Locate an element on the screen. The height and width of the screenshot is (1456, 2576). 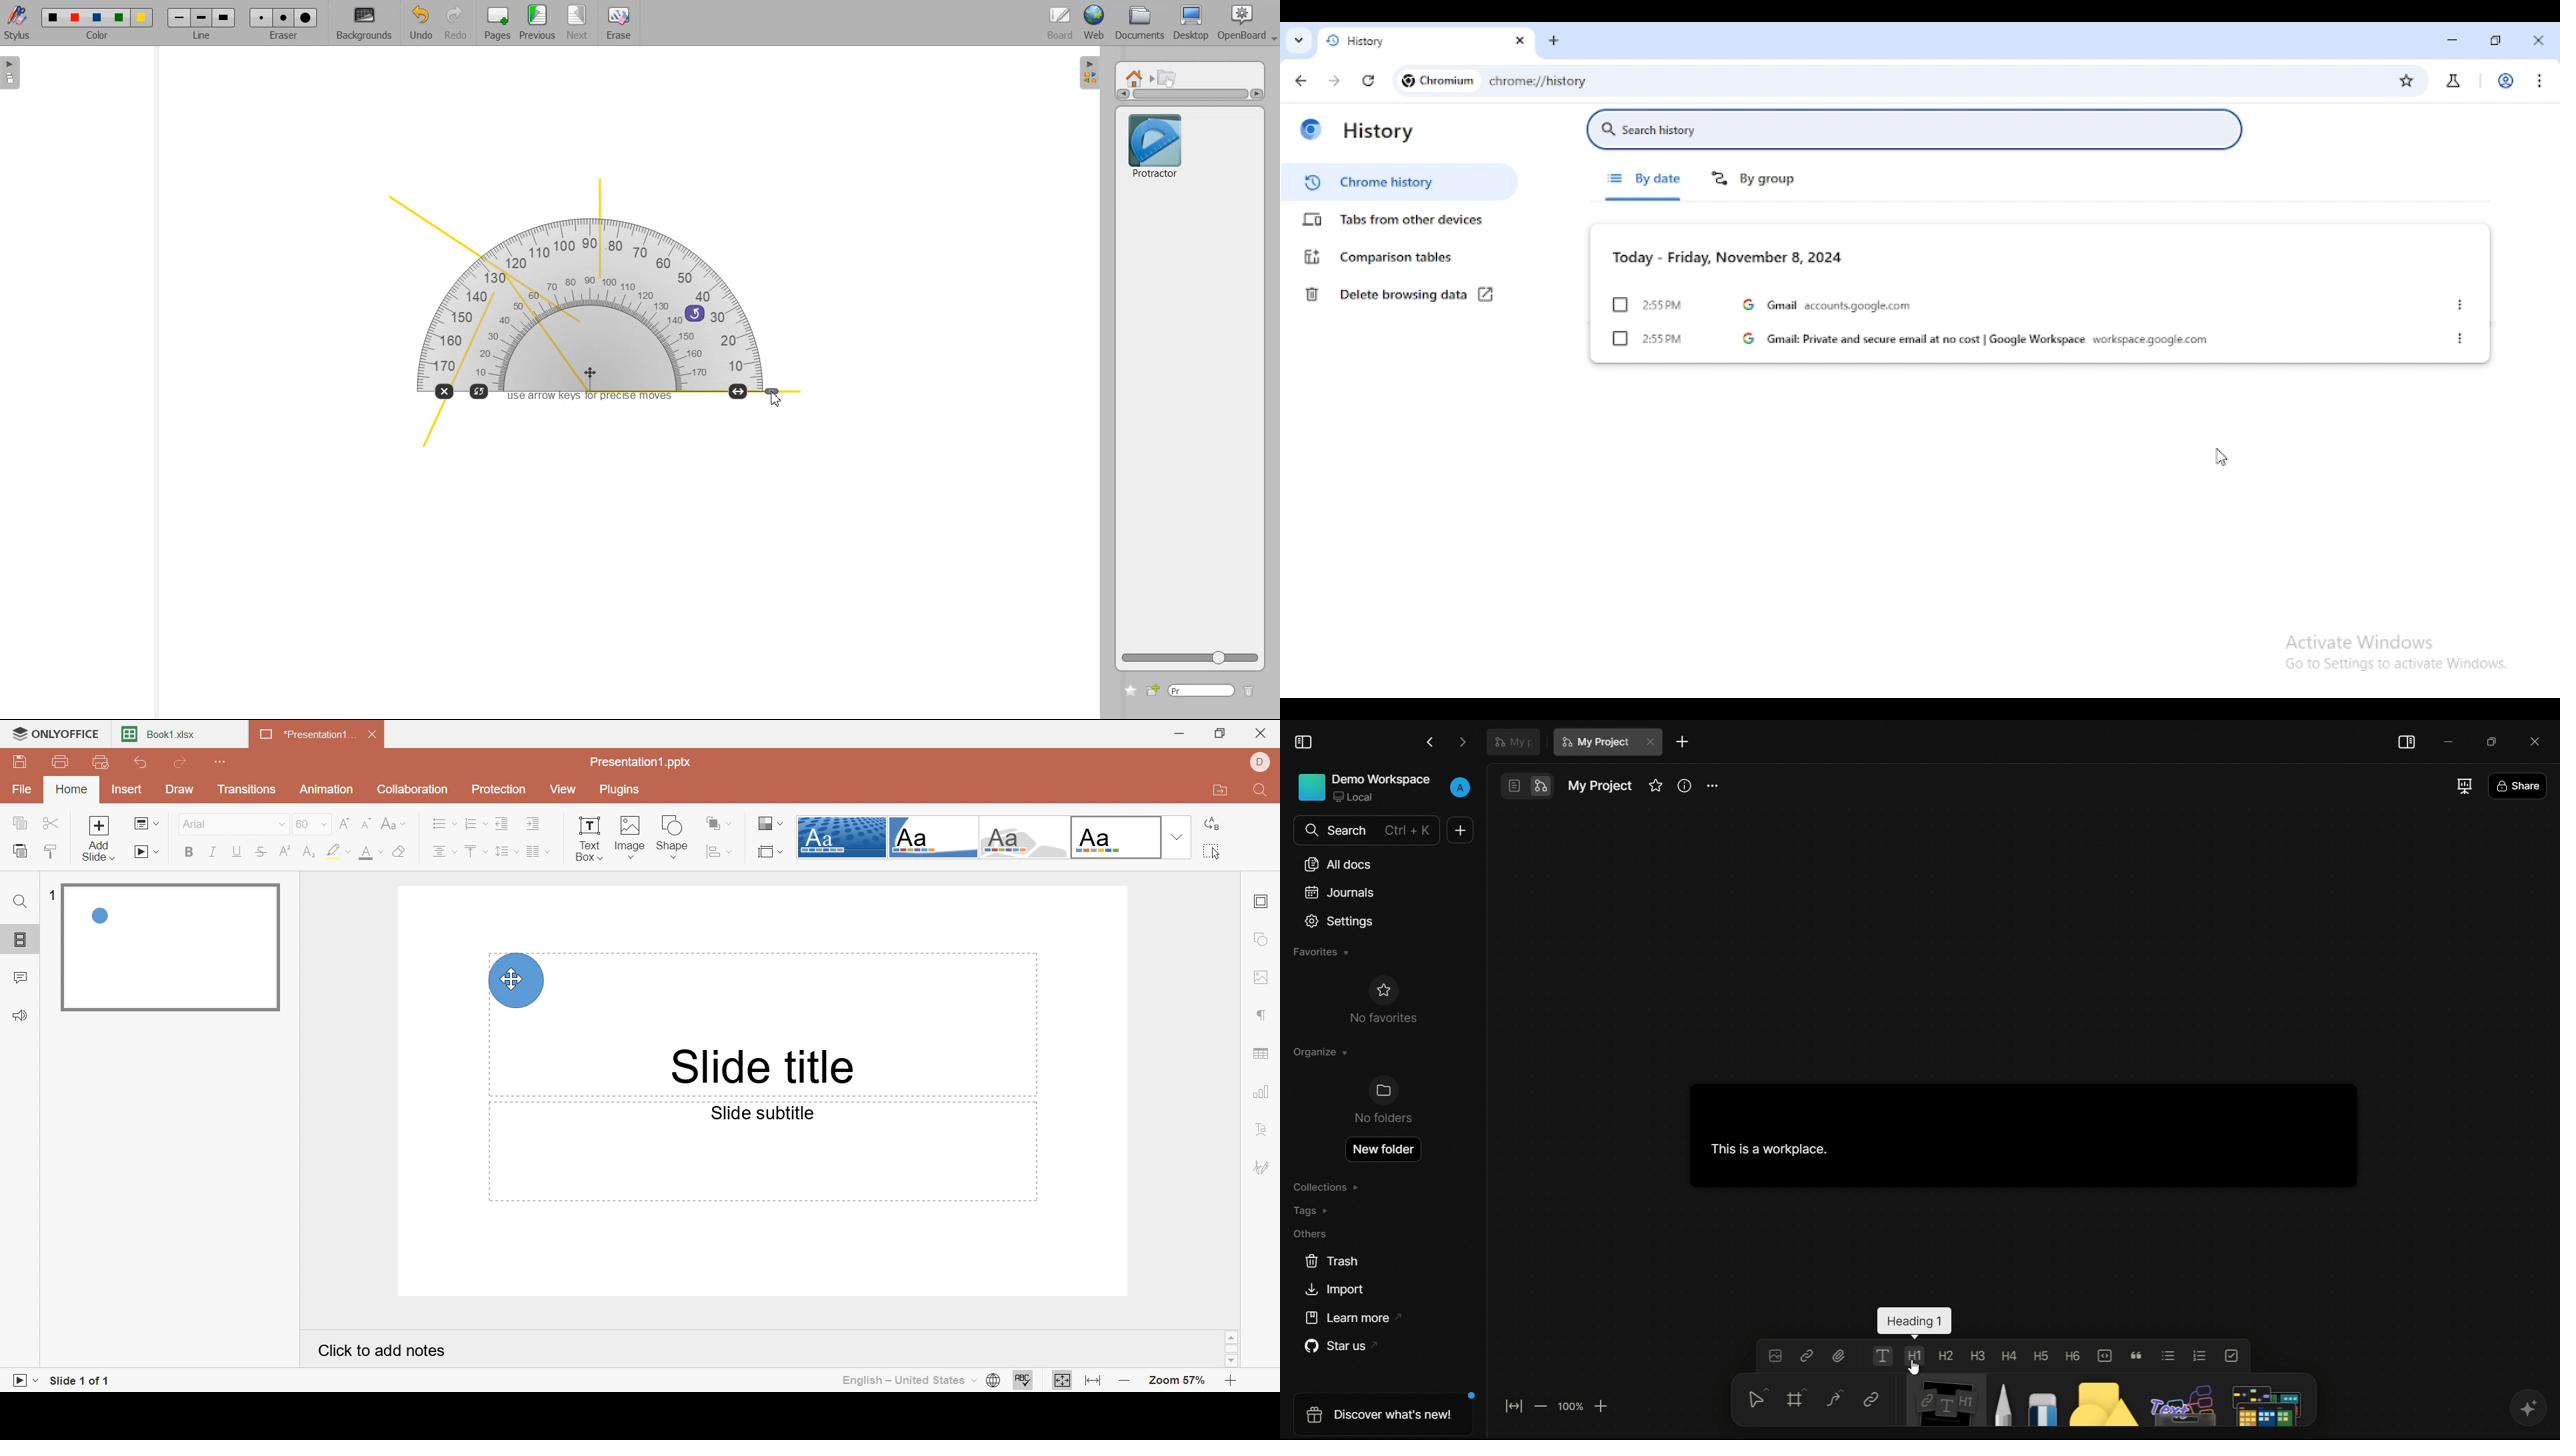
zoom out is located at coordinates (1542, 1406).